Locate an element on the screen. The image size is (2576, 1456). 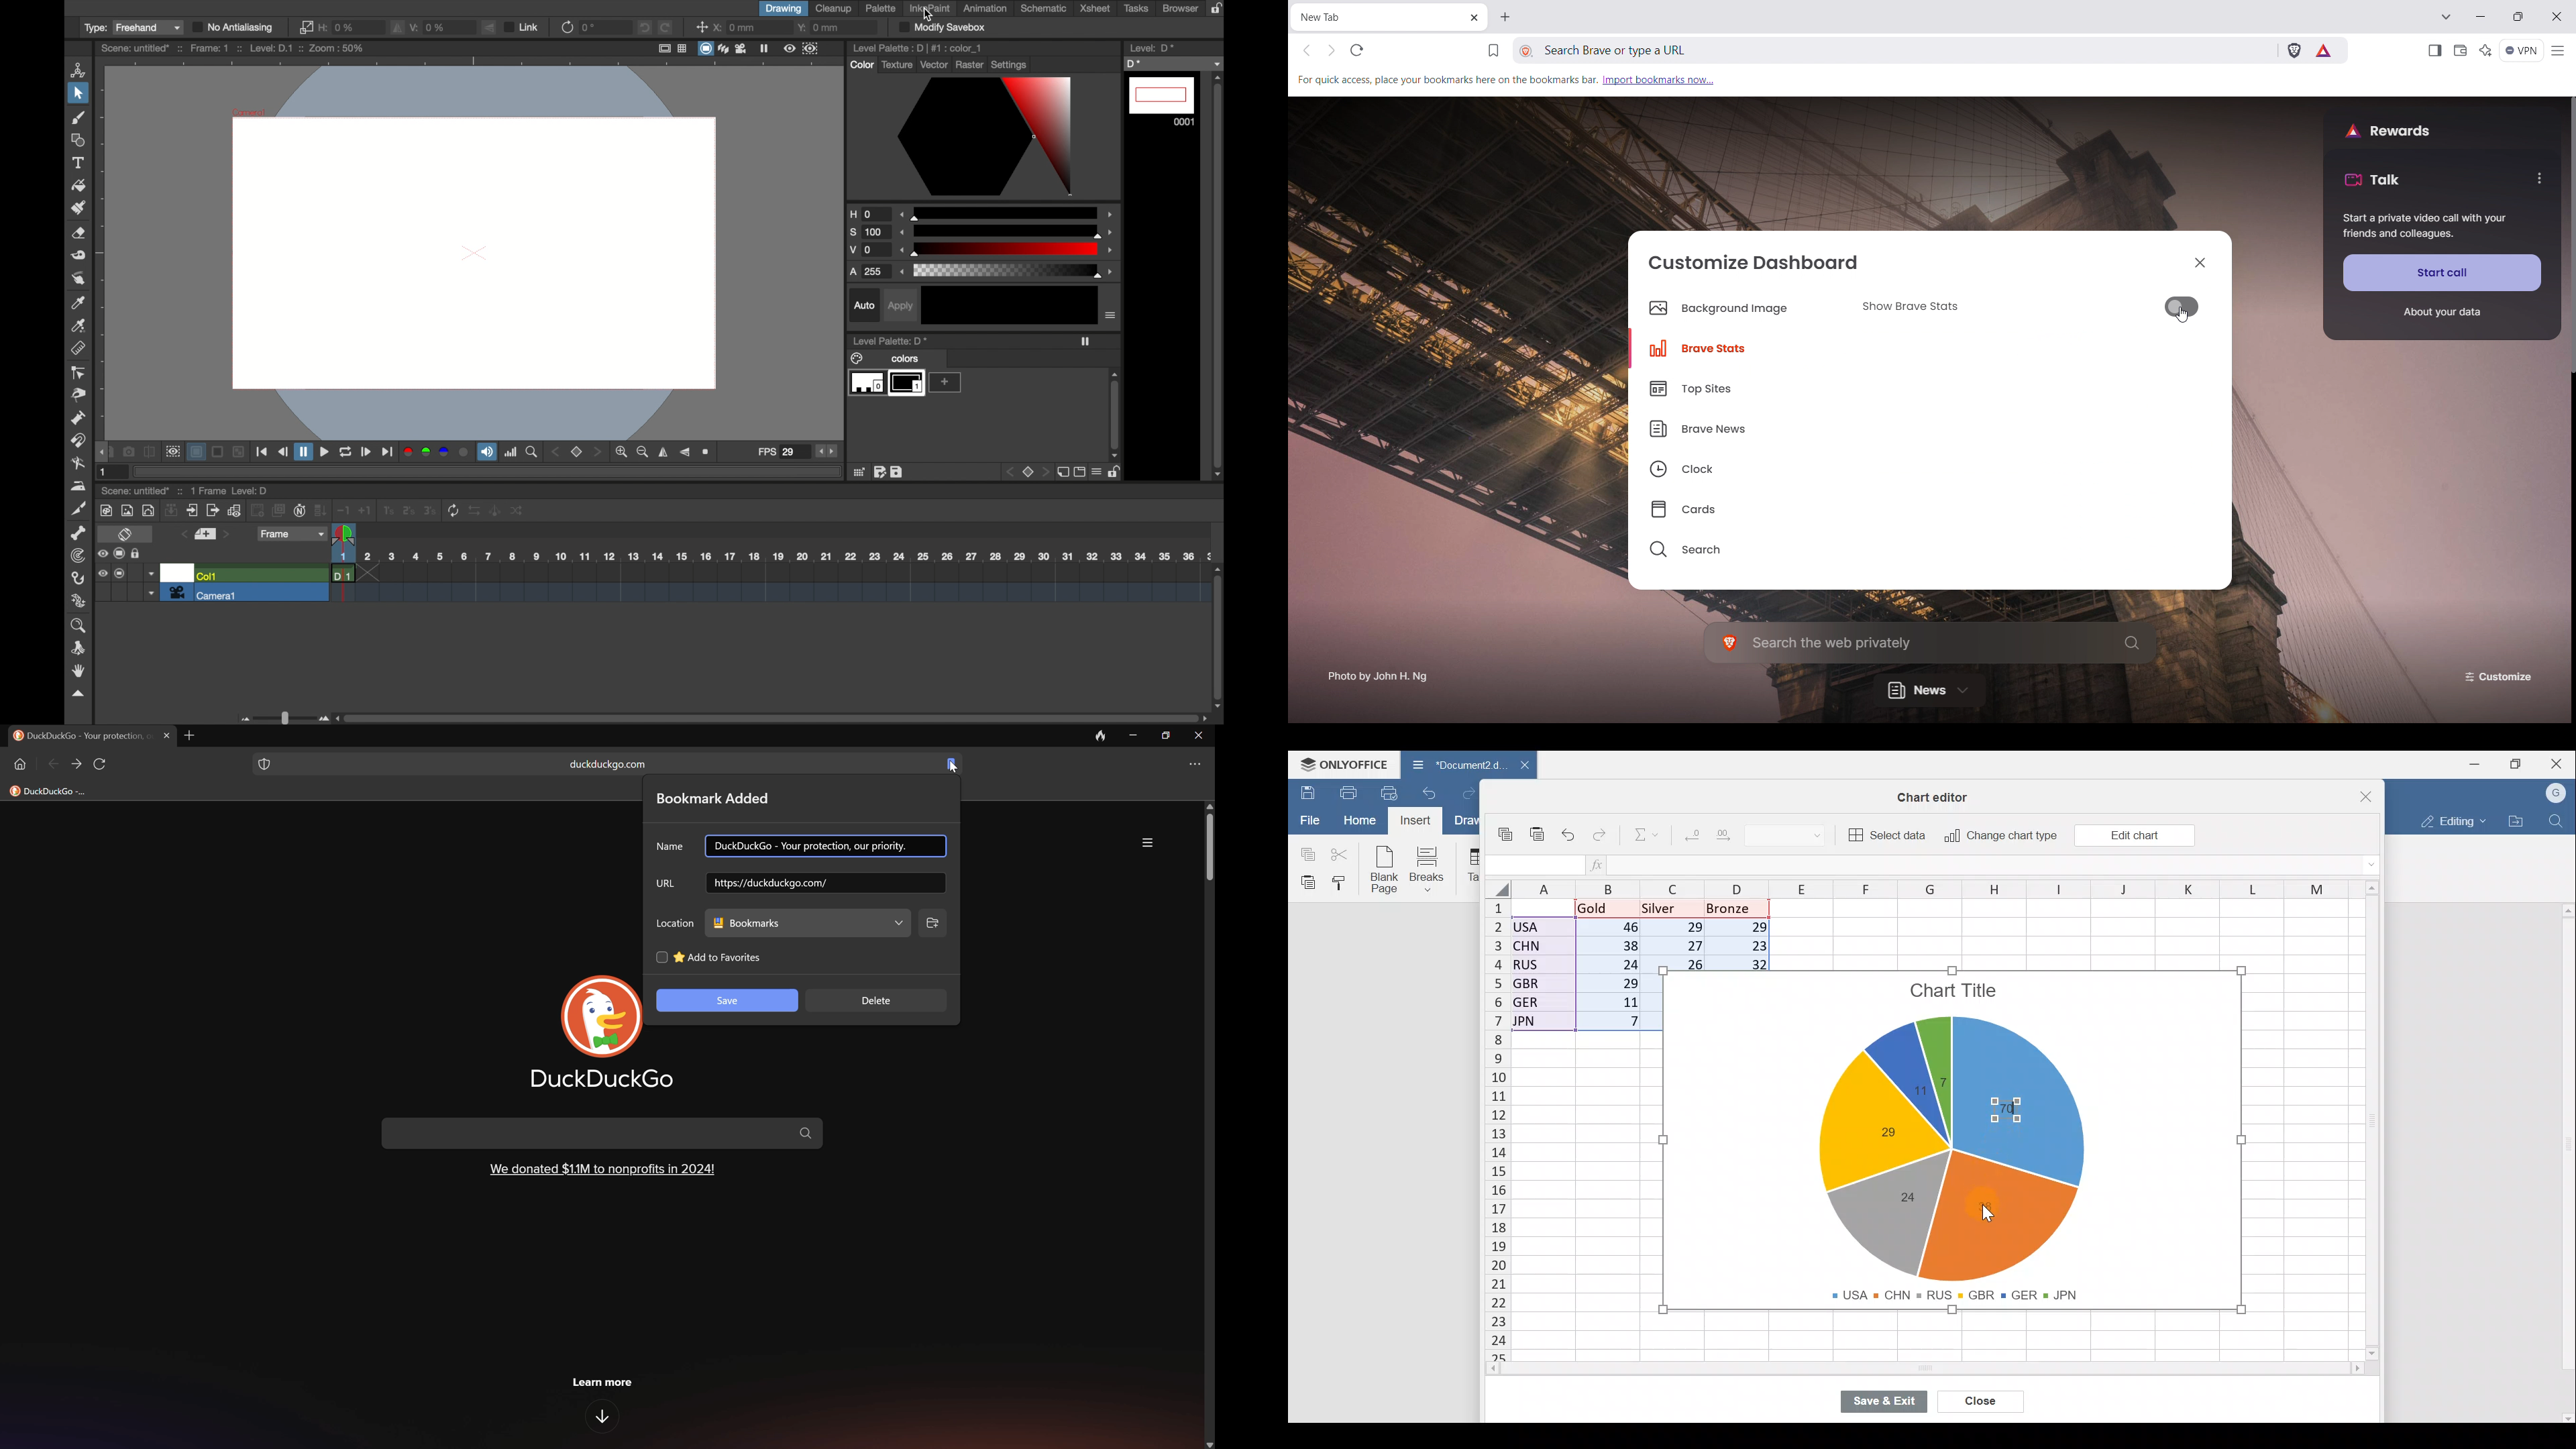
Home is located at coordinates (1359, 820).